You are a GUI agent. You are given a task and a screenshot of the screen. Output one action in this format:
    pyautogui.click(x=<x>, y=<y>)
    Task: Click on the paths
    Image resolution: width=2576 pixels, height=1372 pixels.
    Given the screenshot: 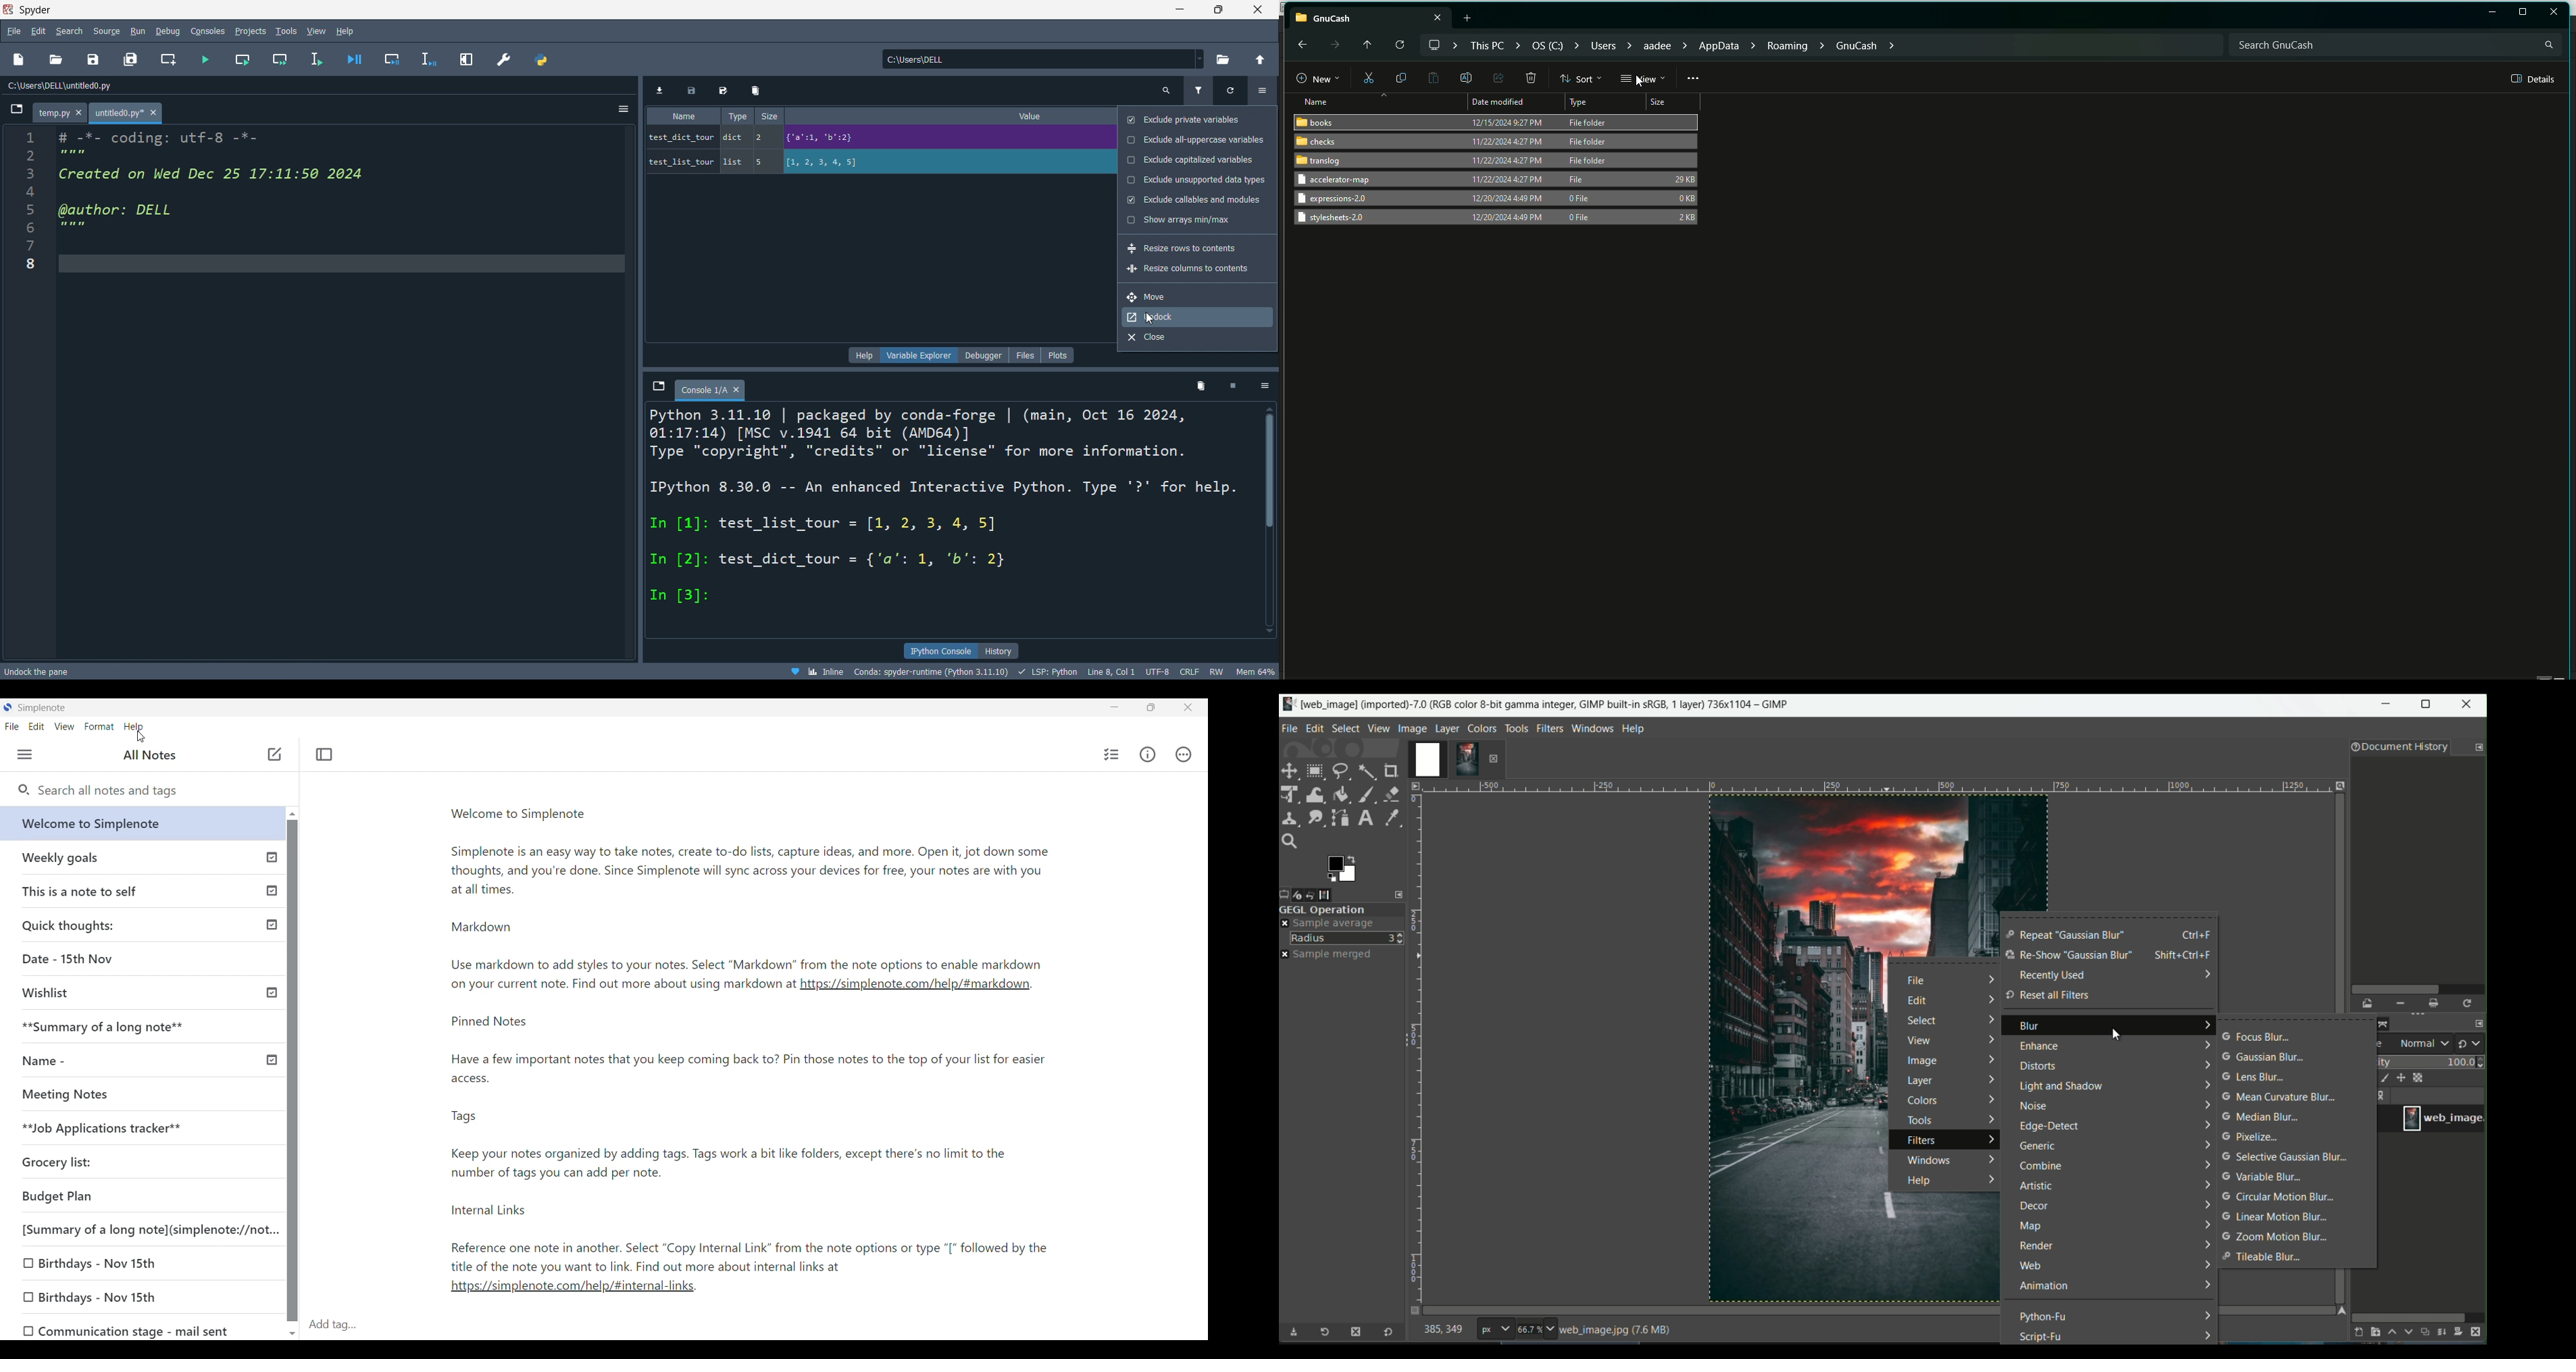 What is the action you would take?
    pyautogui.click(x=2388, y=1022)
    